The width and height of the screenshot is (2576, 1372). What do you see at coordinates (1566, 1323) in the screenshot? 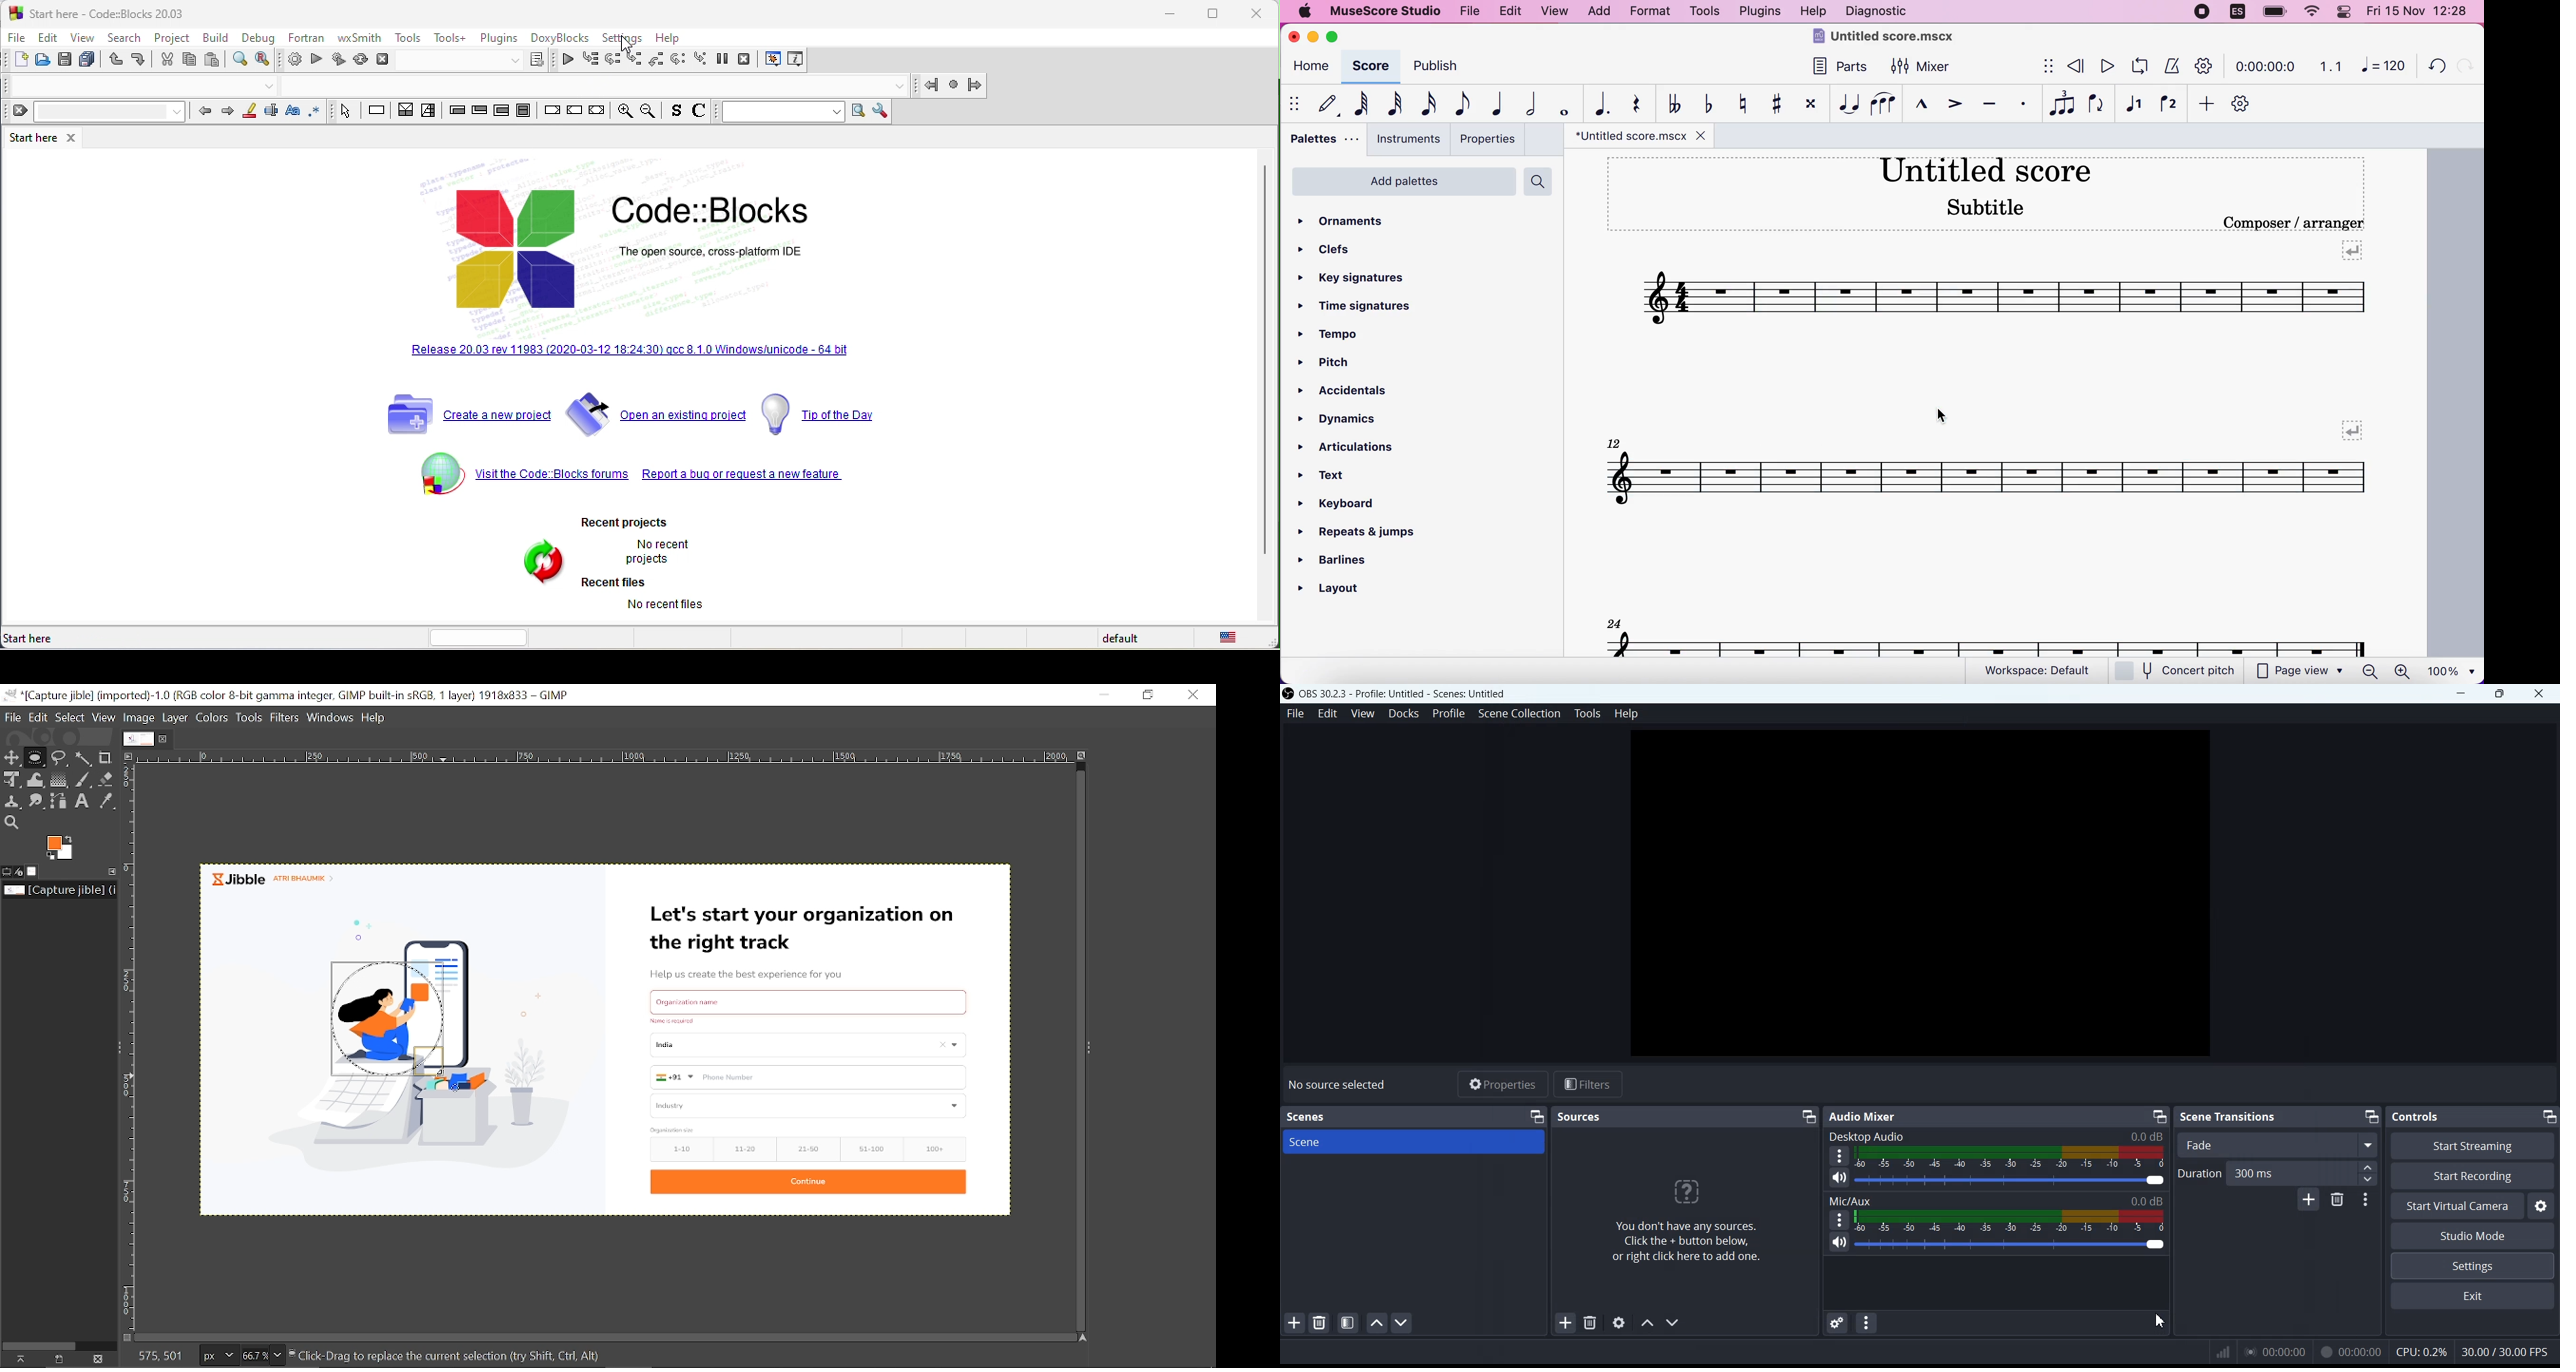
I see `Add Sources` at bounding box center [1566, 1323].